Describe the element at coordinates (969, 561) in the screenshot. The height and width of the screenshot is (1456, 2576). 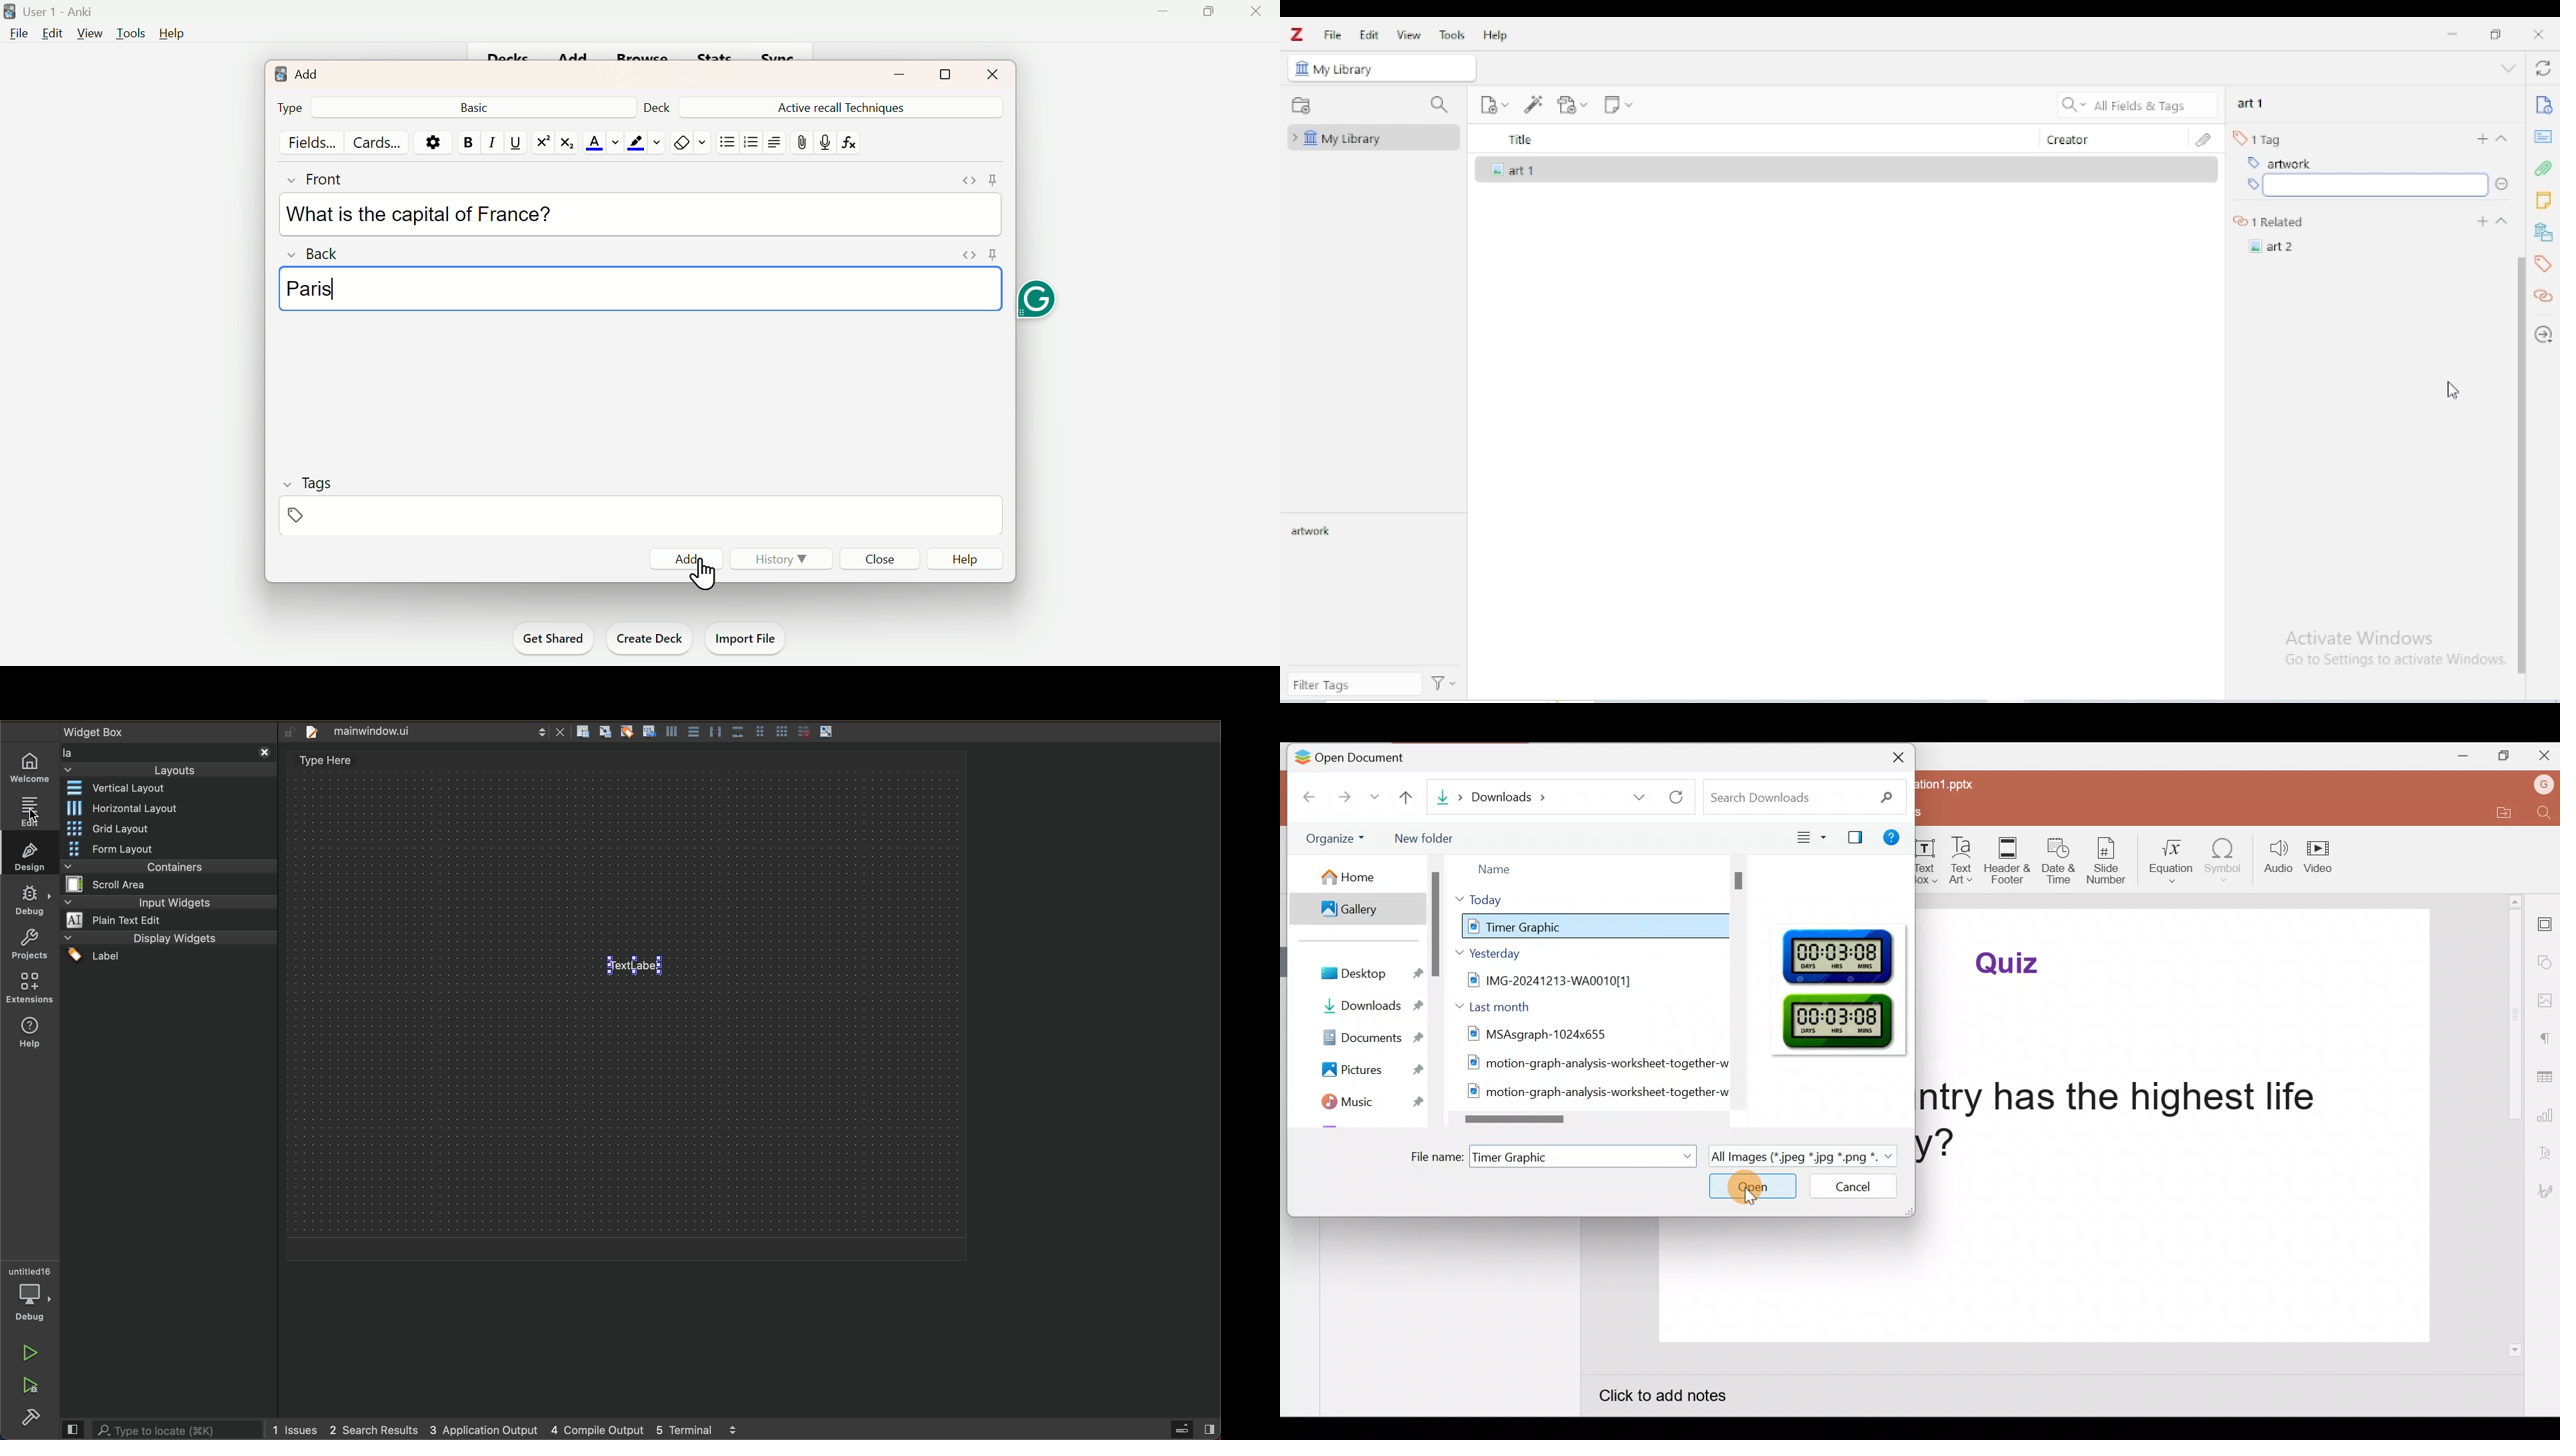
I see `Help` at that location.